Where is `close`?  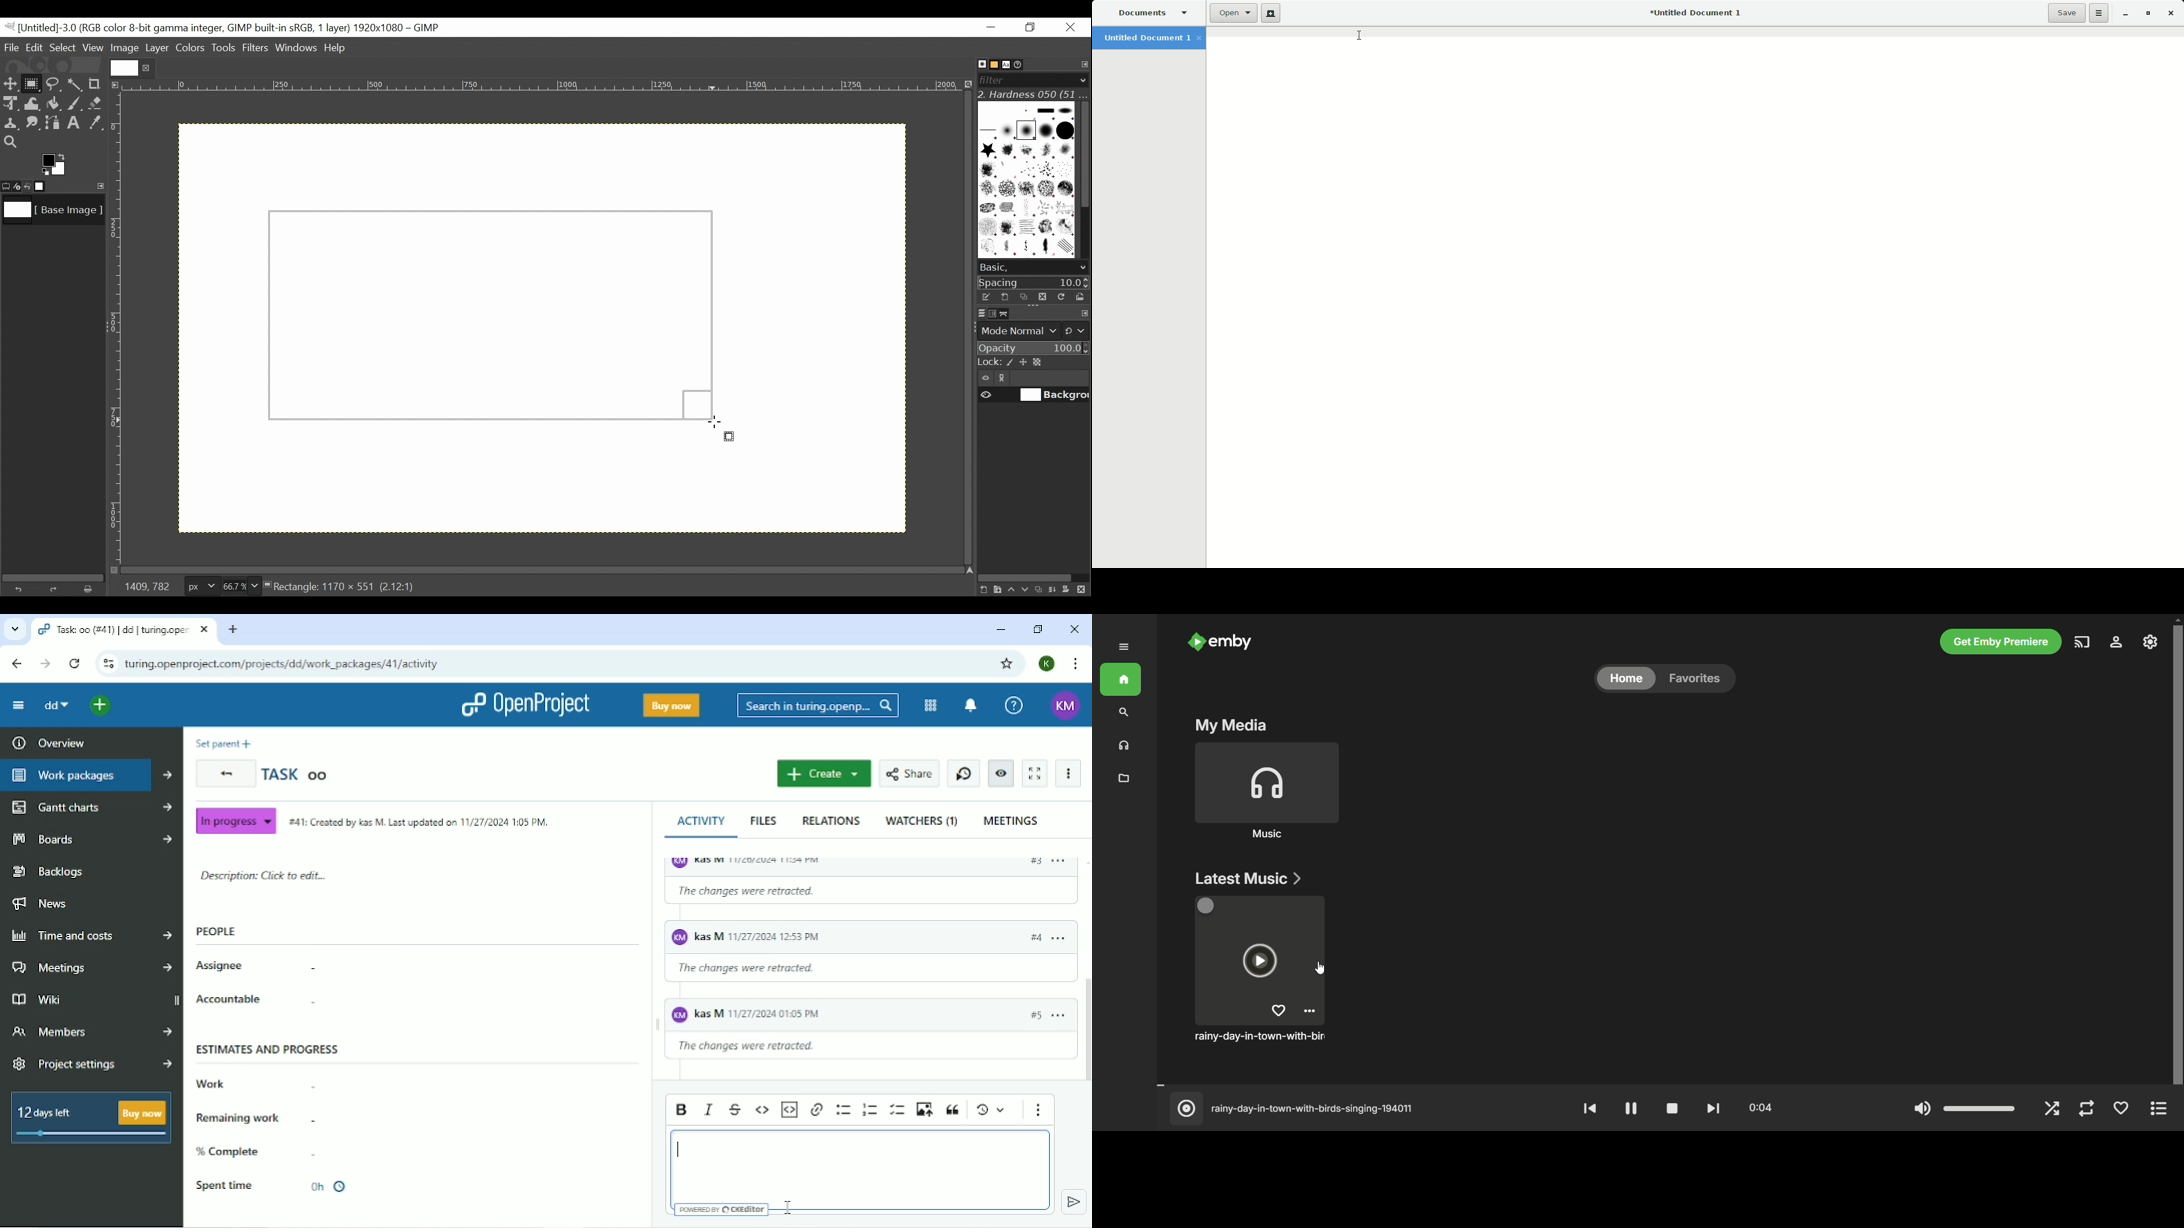
close is located at coordinates (148, 68).